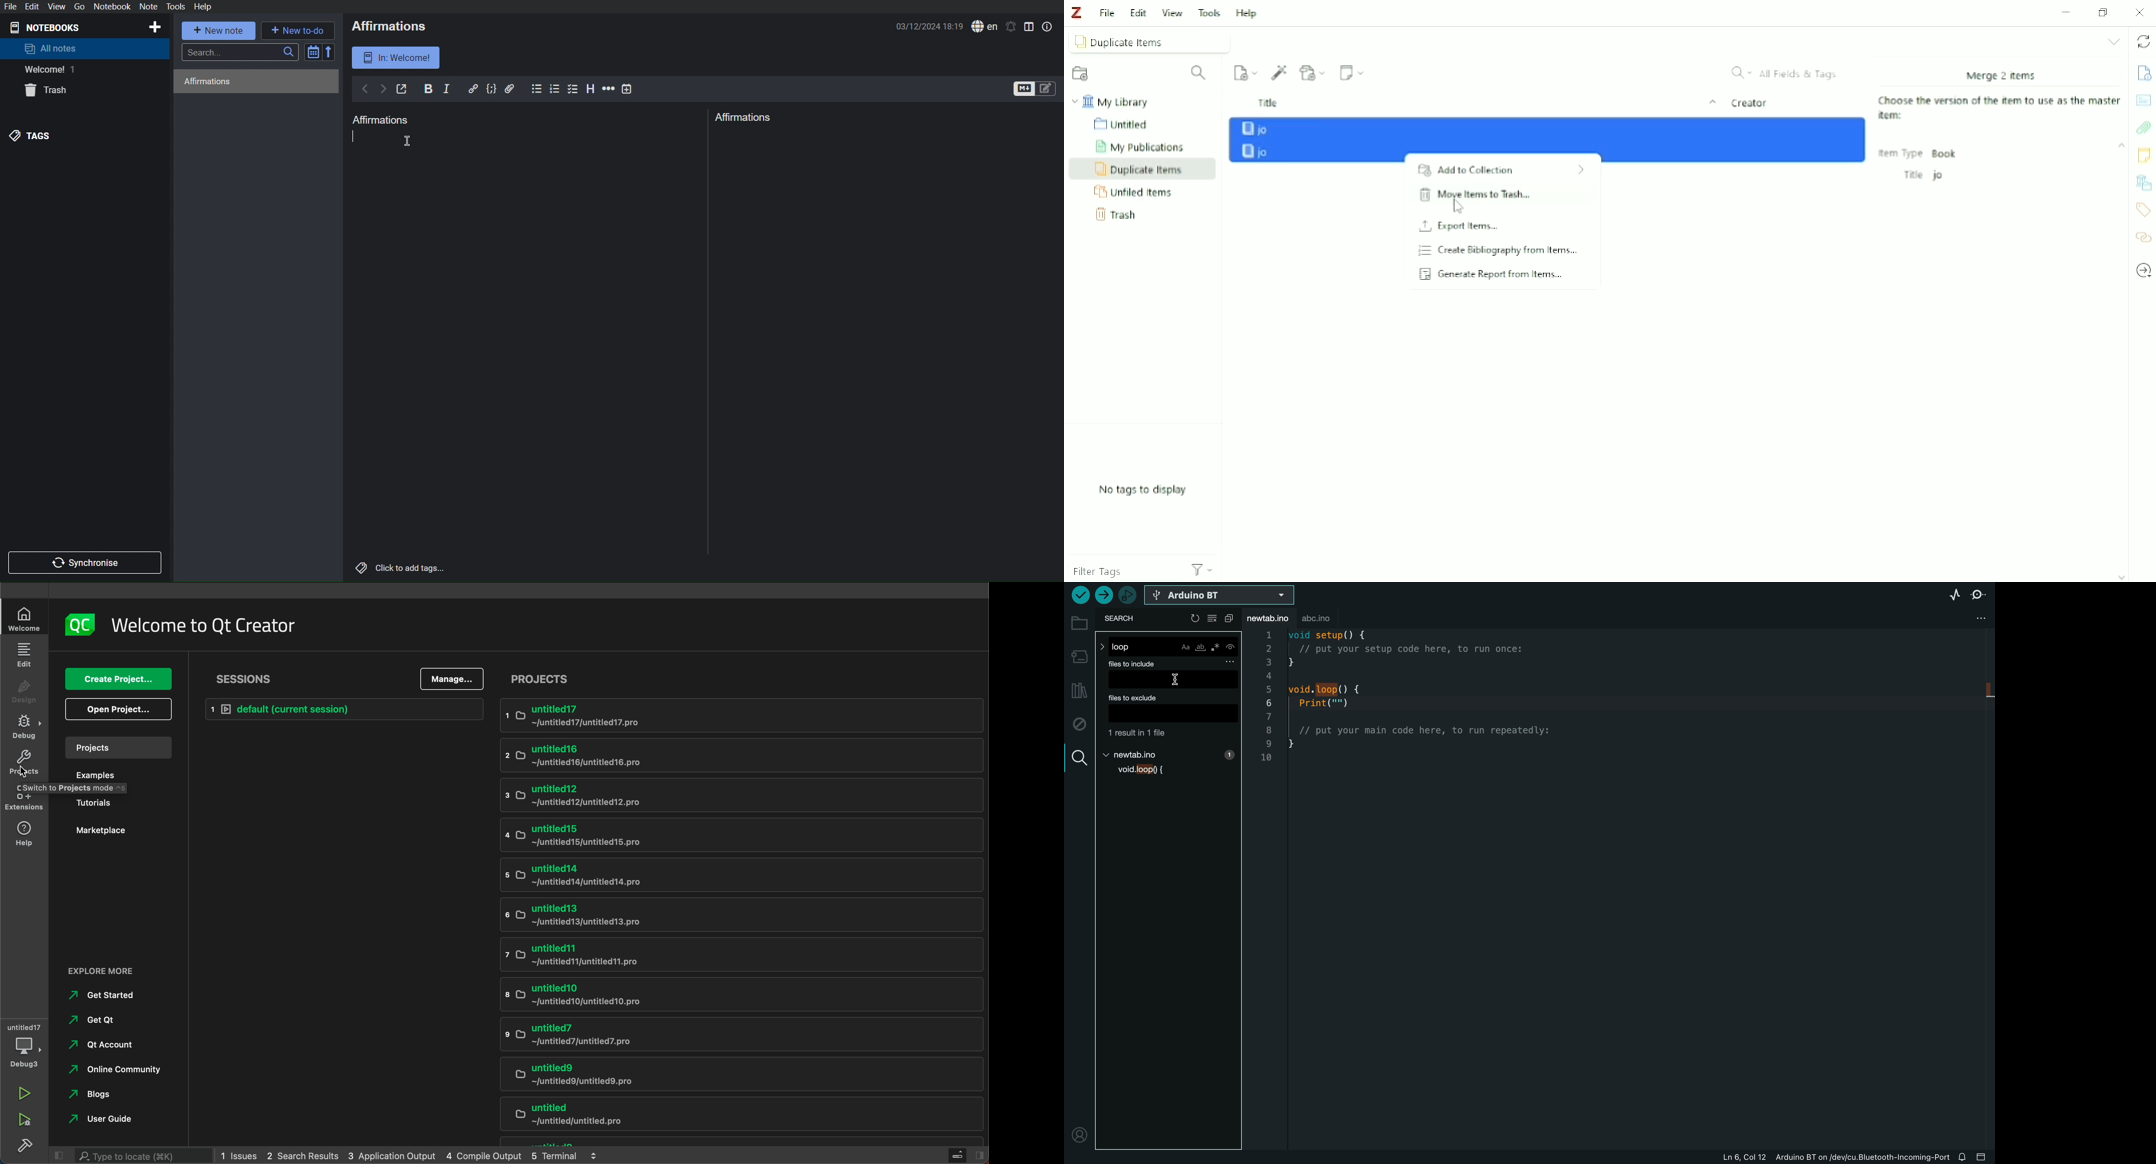 The image size is (2156, 1176). What do you see at coordinates (202, 6) in the screenshot?
I see `Help` at bounding box center [202, 6].